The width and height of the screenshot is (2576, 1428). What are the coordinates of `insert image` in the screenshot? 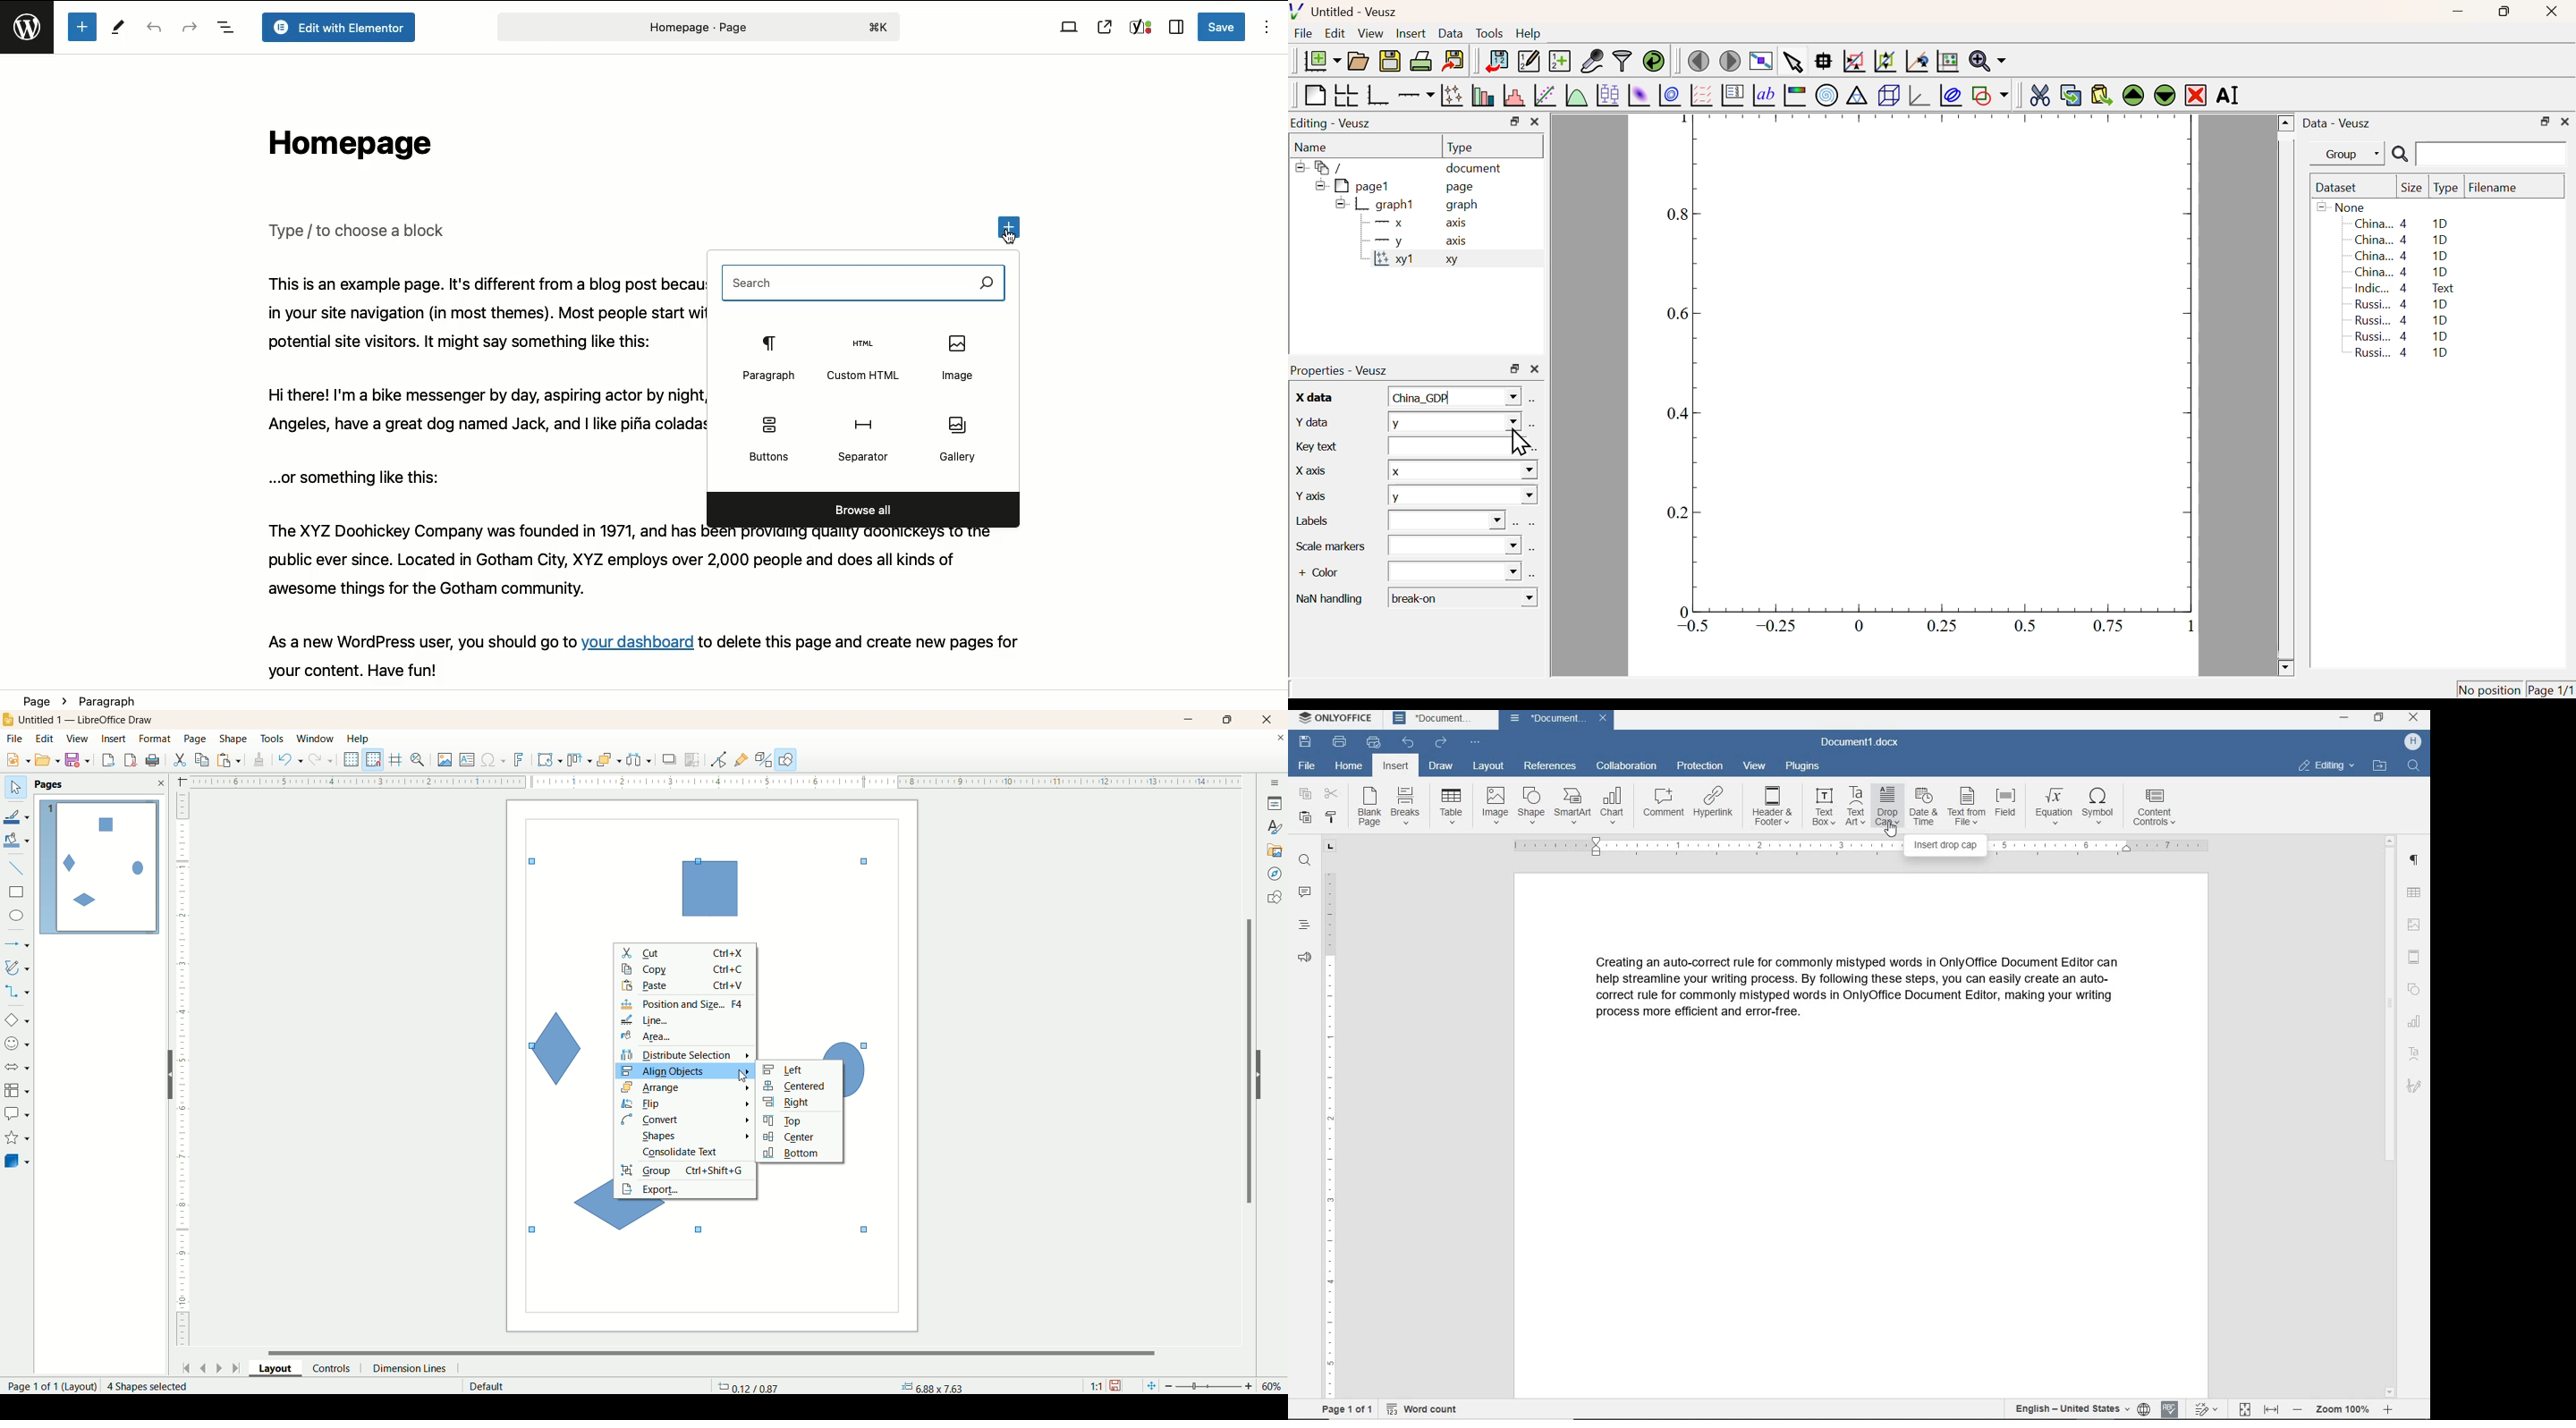 It's located at (2417, 924).